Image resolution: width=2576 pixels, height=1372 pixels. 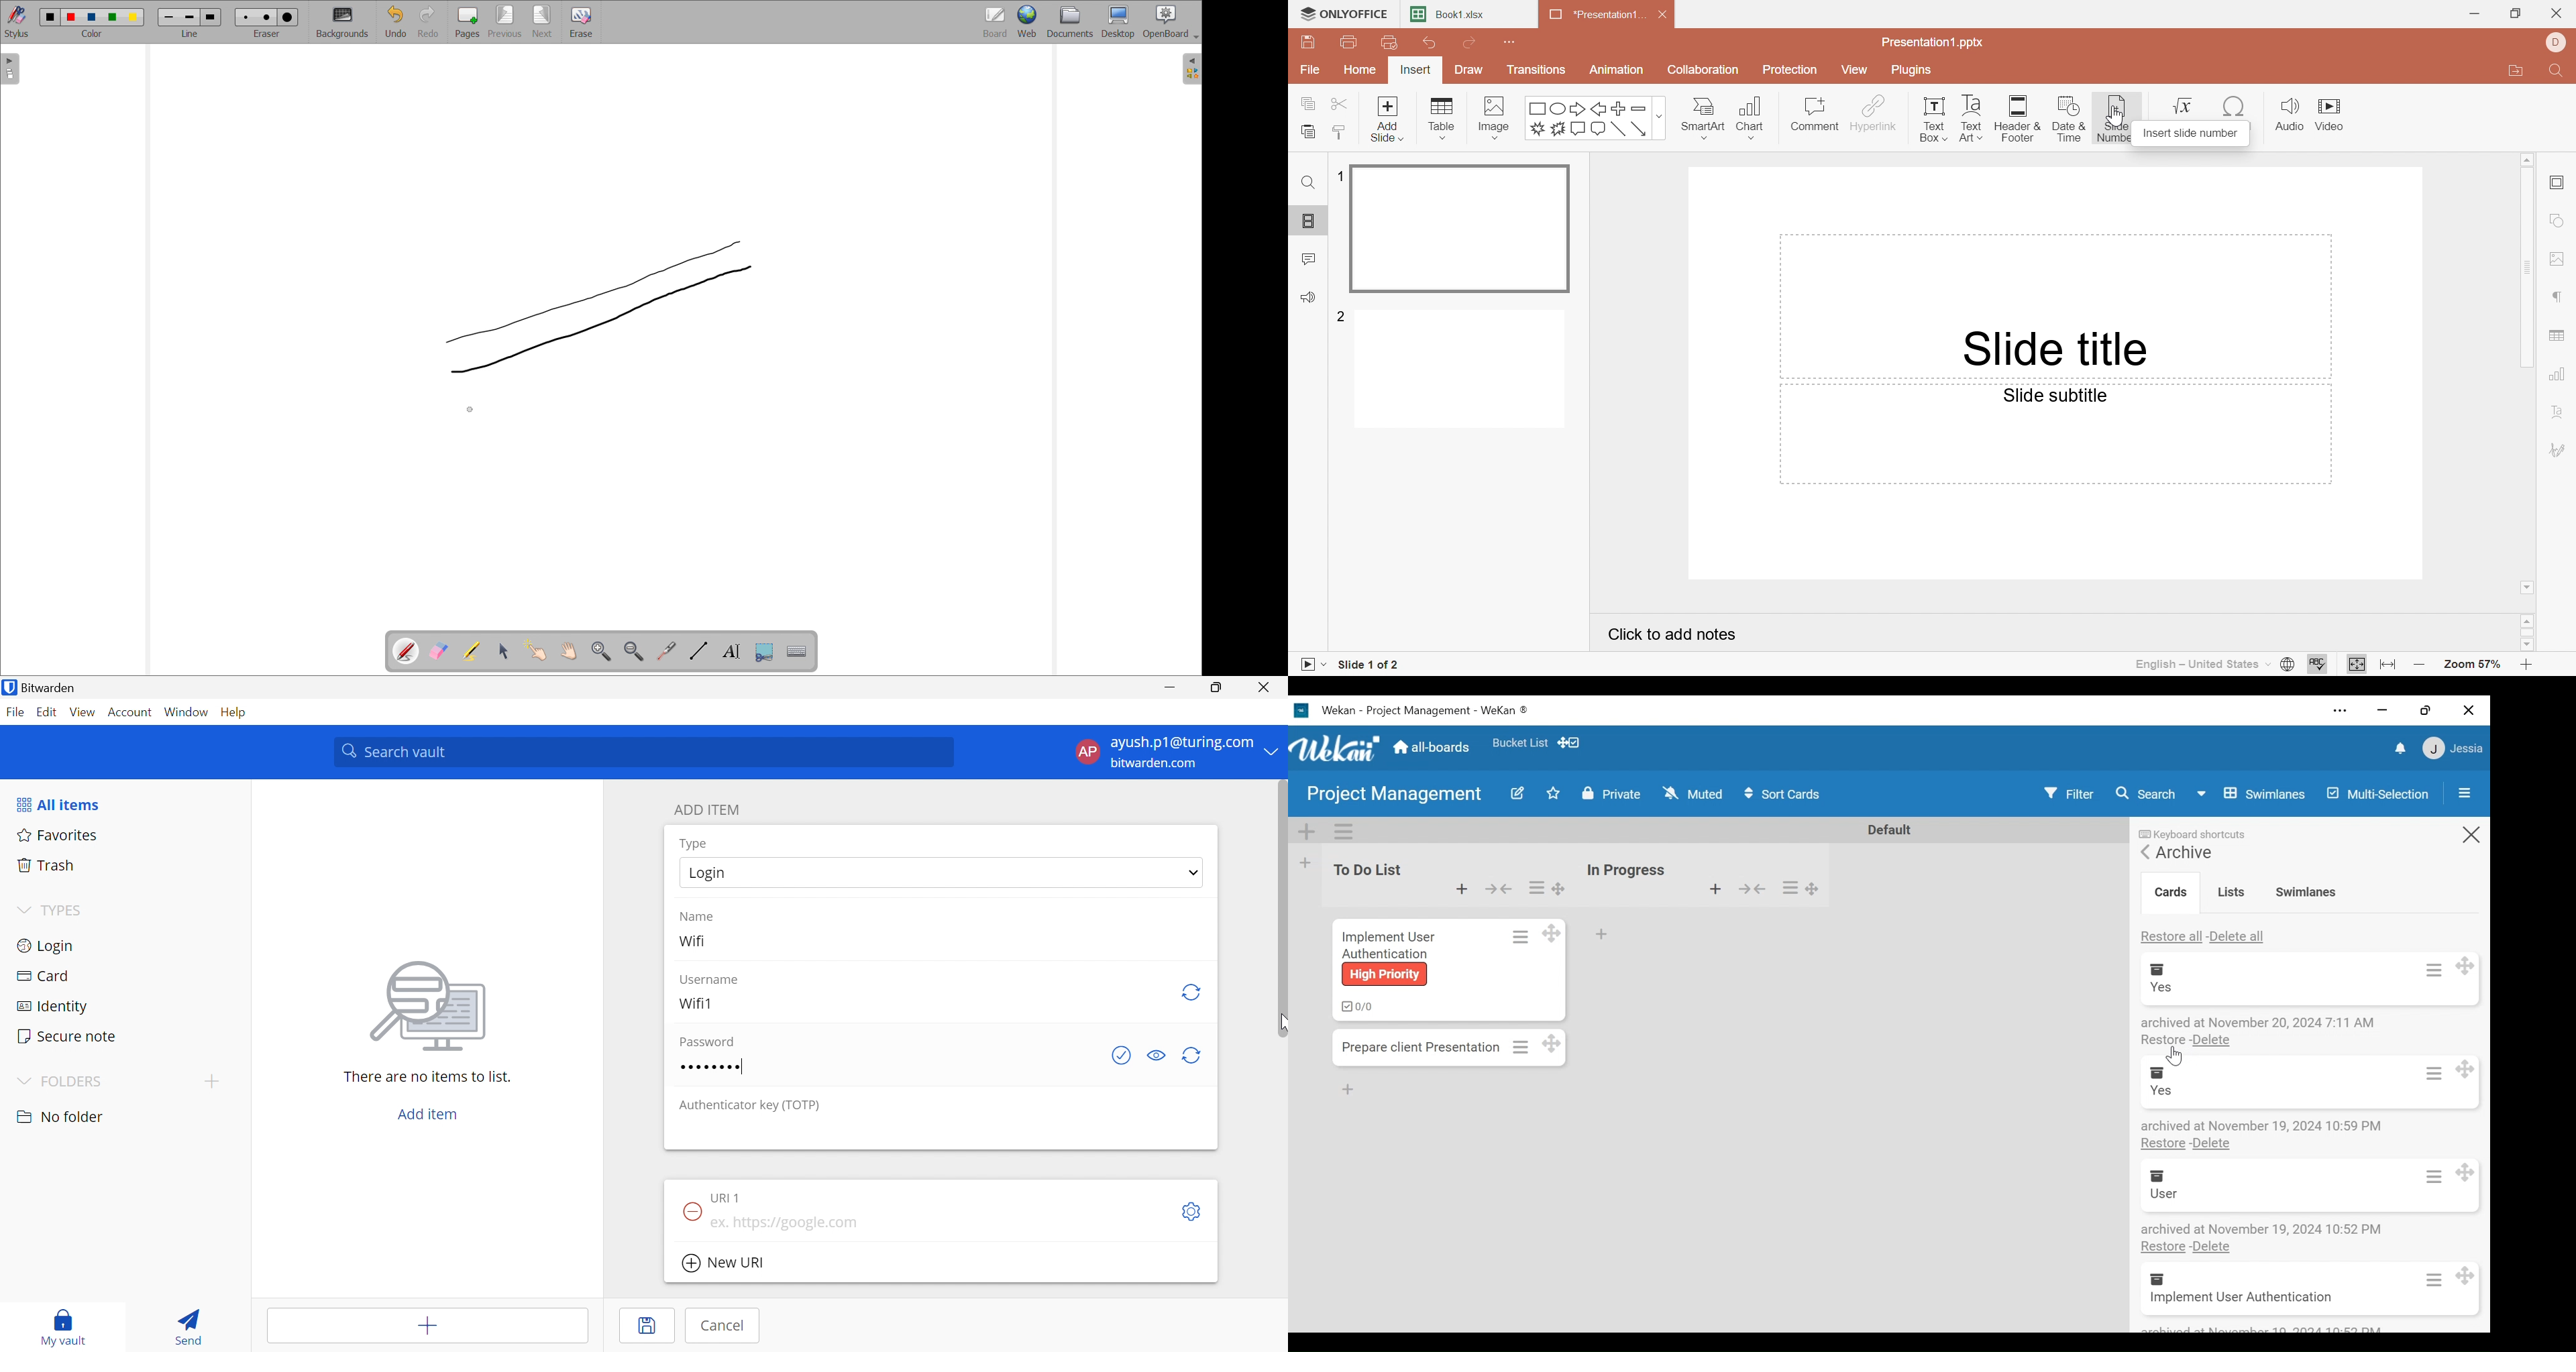 What do you see at coordinates (1193, 1056) in the screenshot?
I see `Regenerate password` at bounding box center [1193, 1056].